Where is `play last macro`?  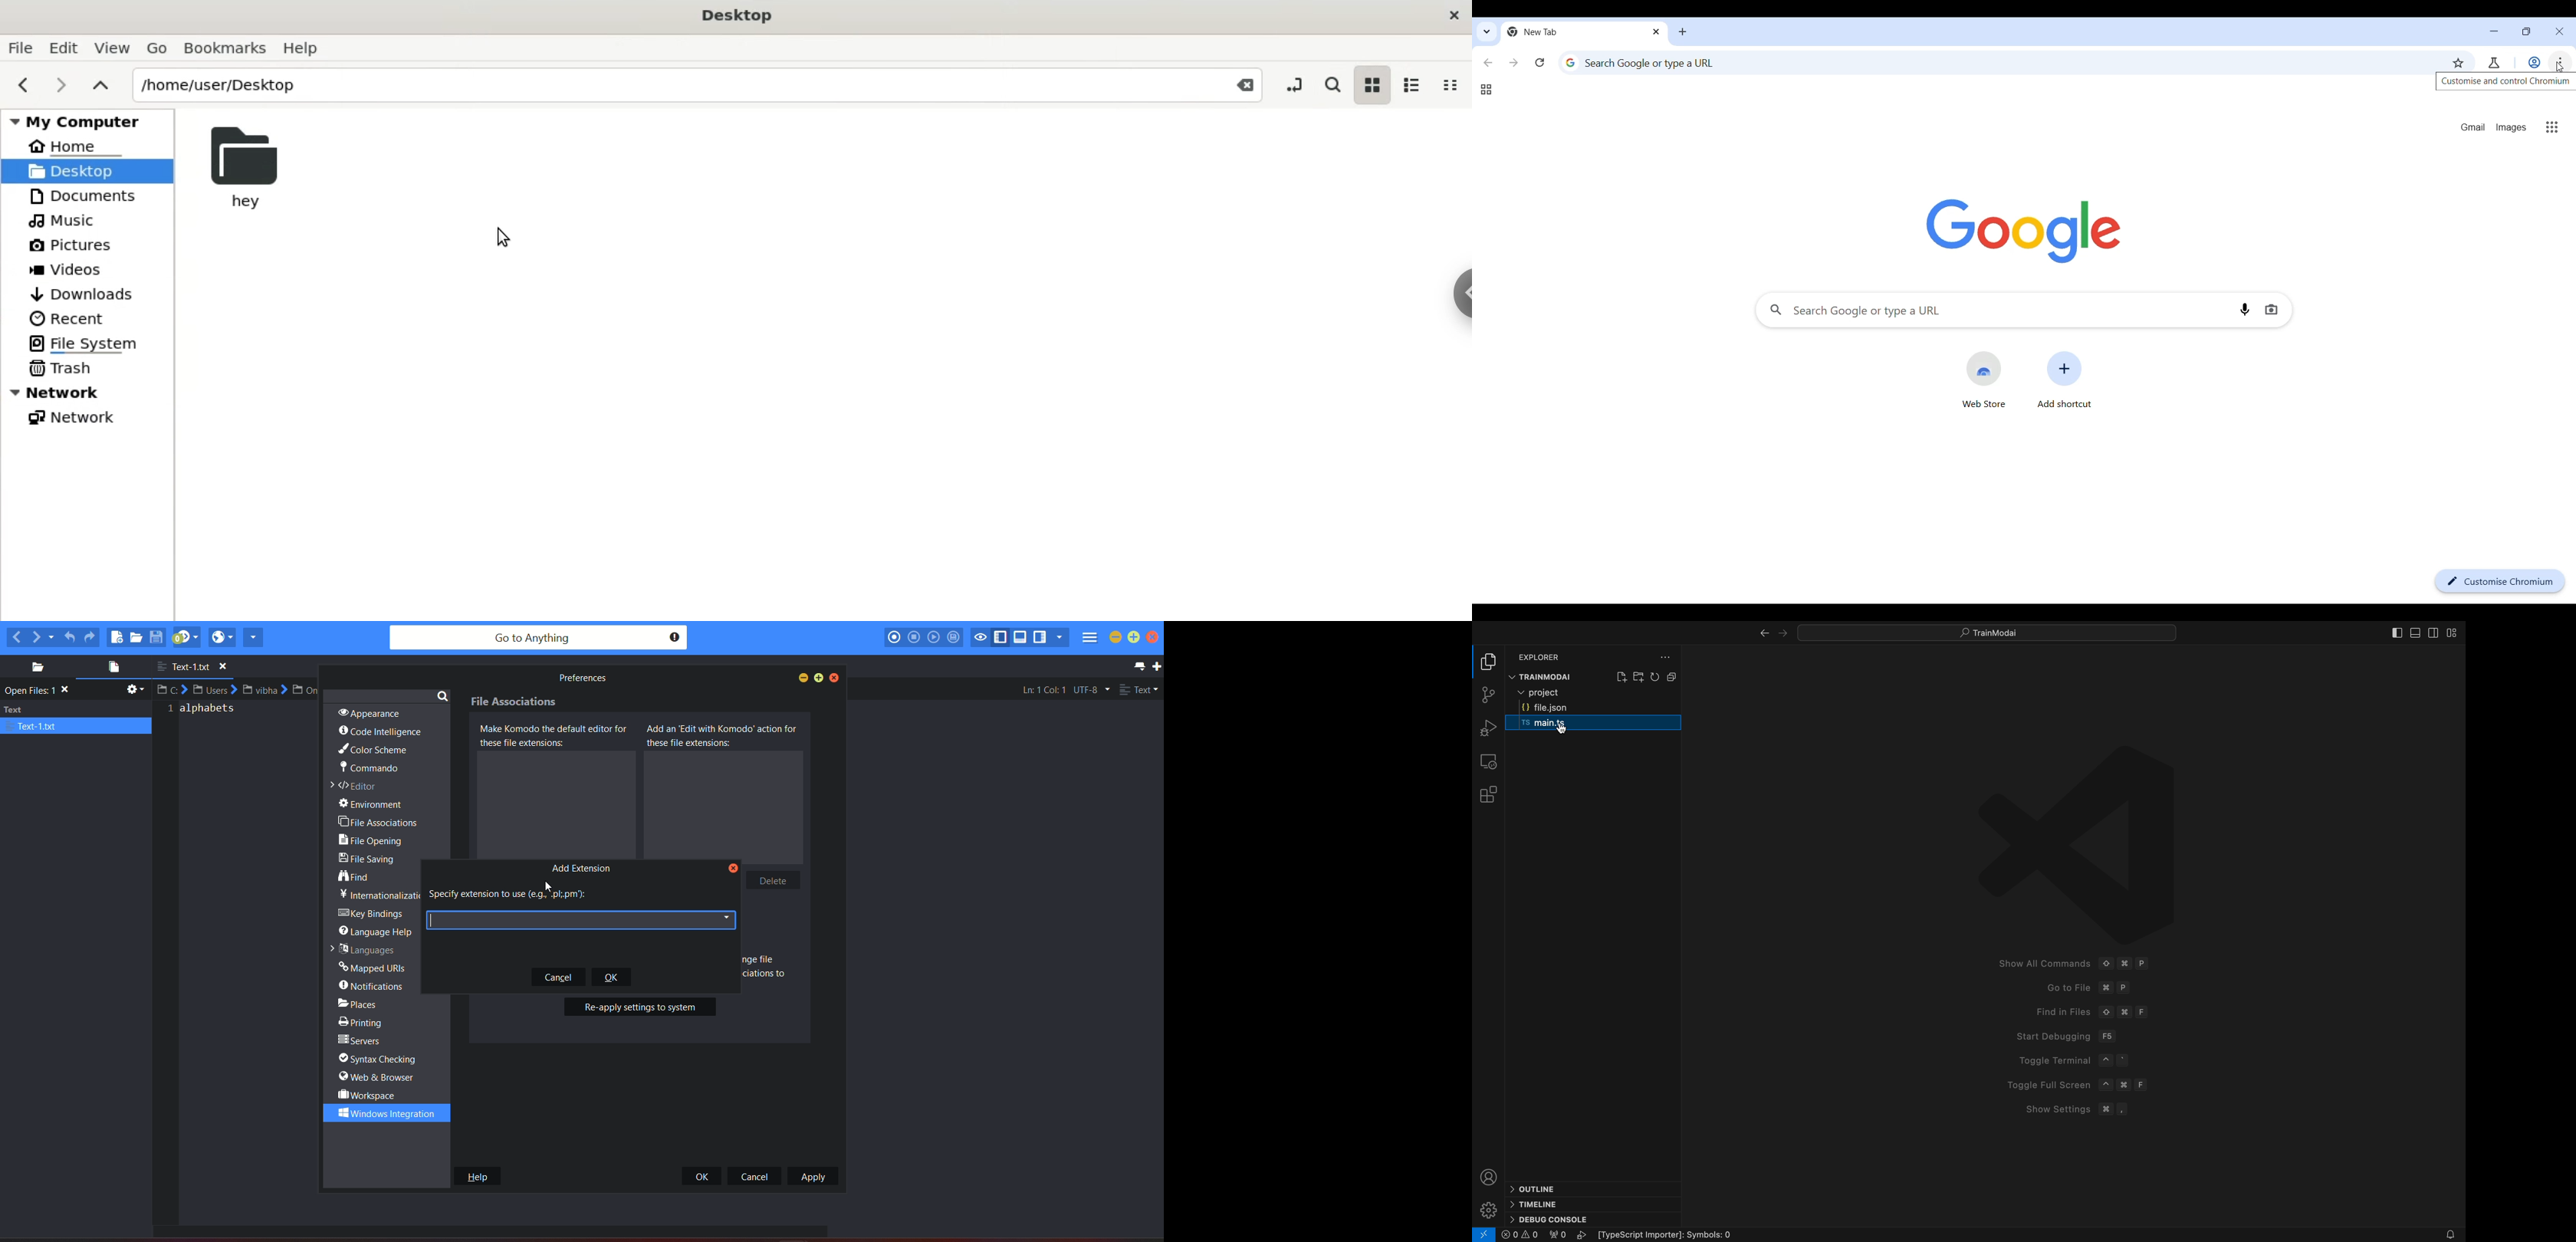
play last macro is located at coordinates (935, 637).